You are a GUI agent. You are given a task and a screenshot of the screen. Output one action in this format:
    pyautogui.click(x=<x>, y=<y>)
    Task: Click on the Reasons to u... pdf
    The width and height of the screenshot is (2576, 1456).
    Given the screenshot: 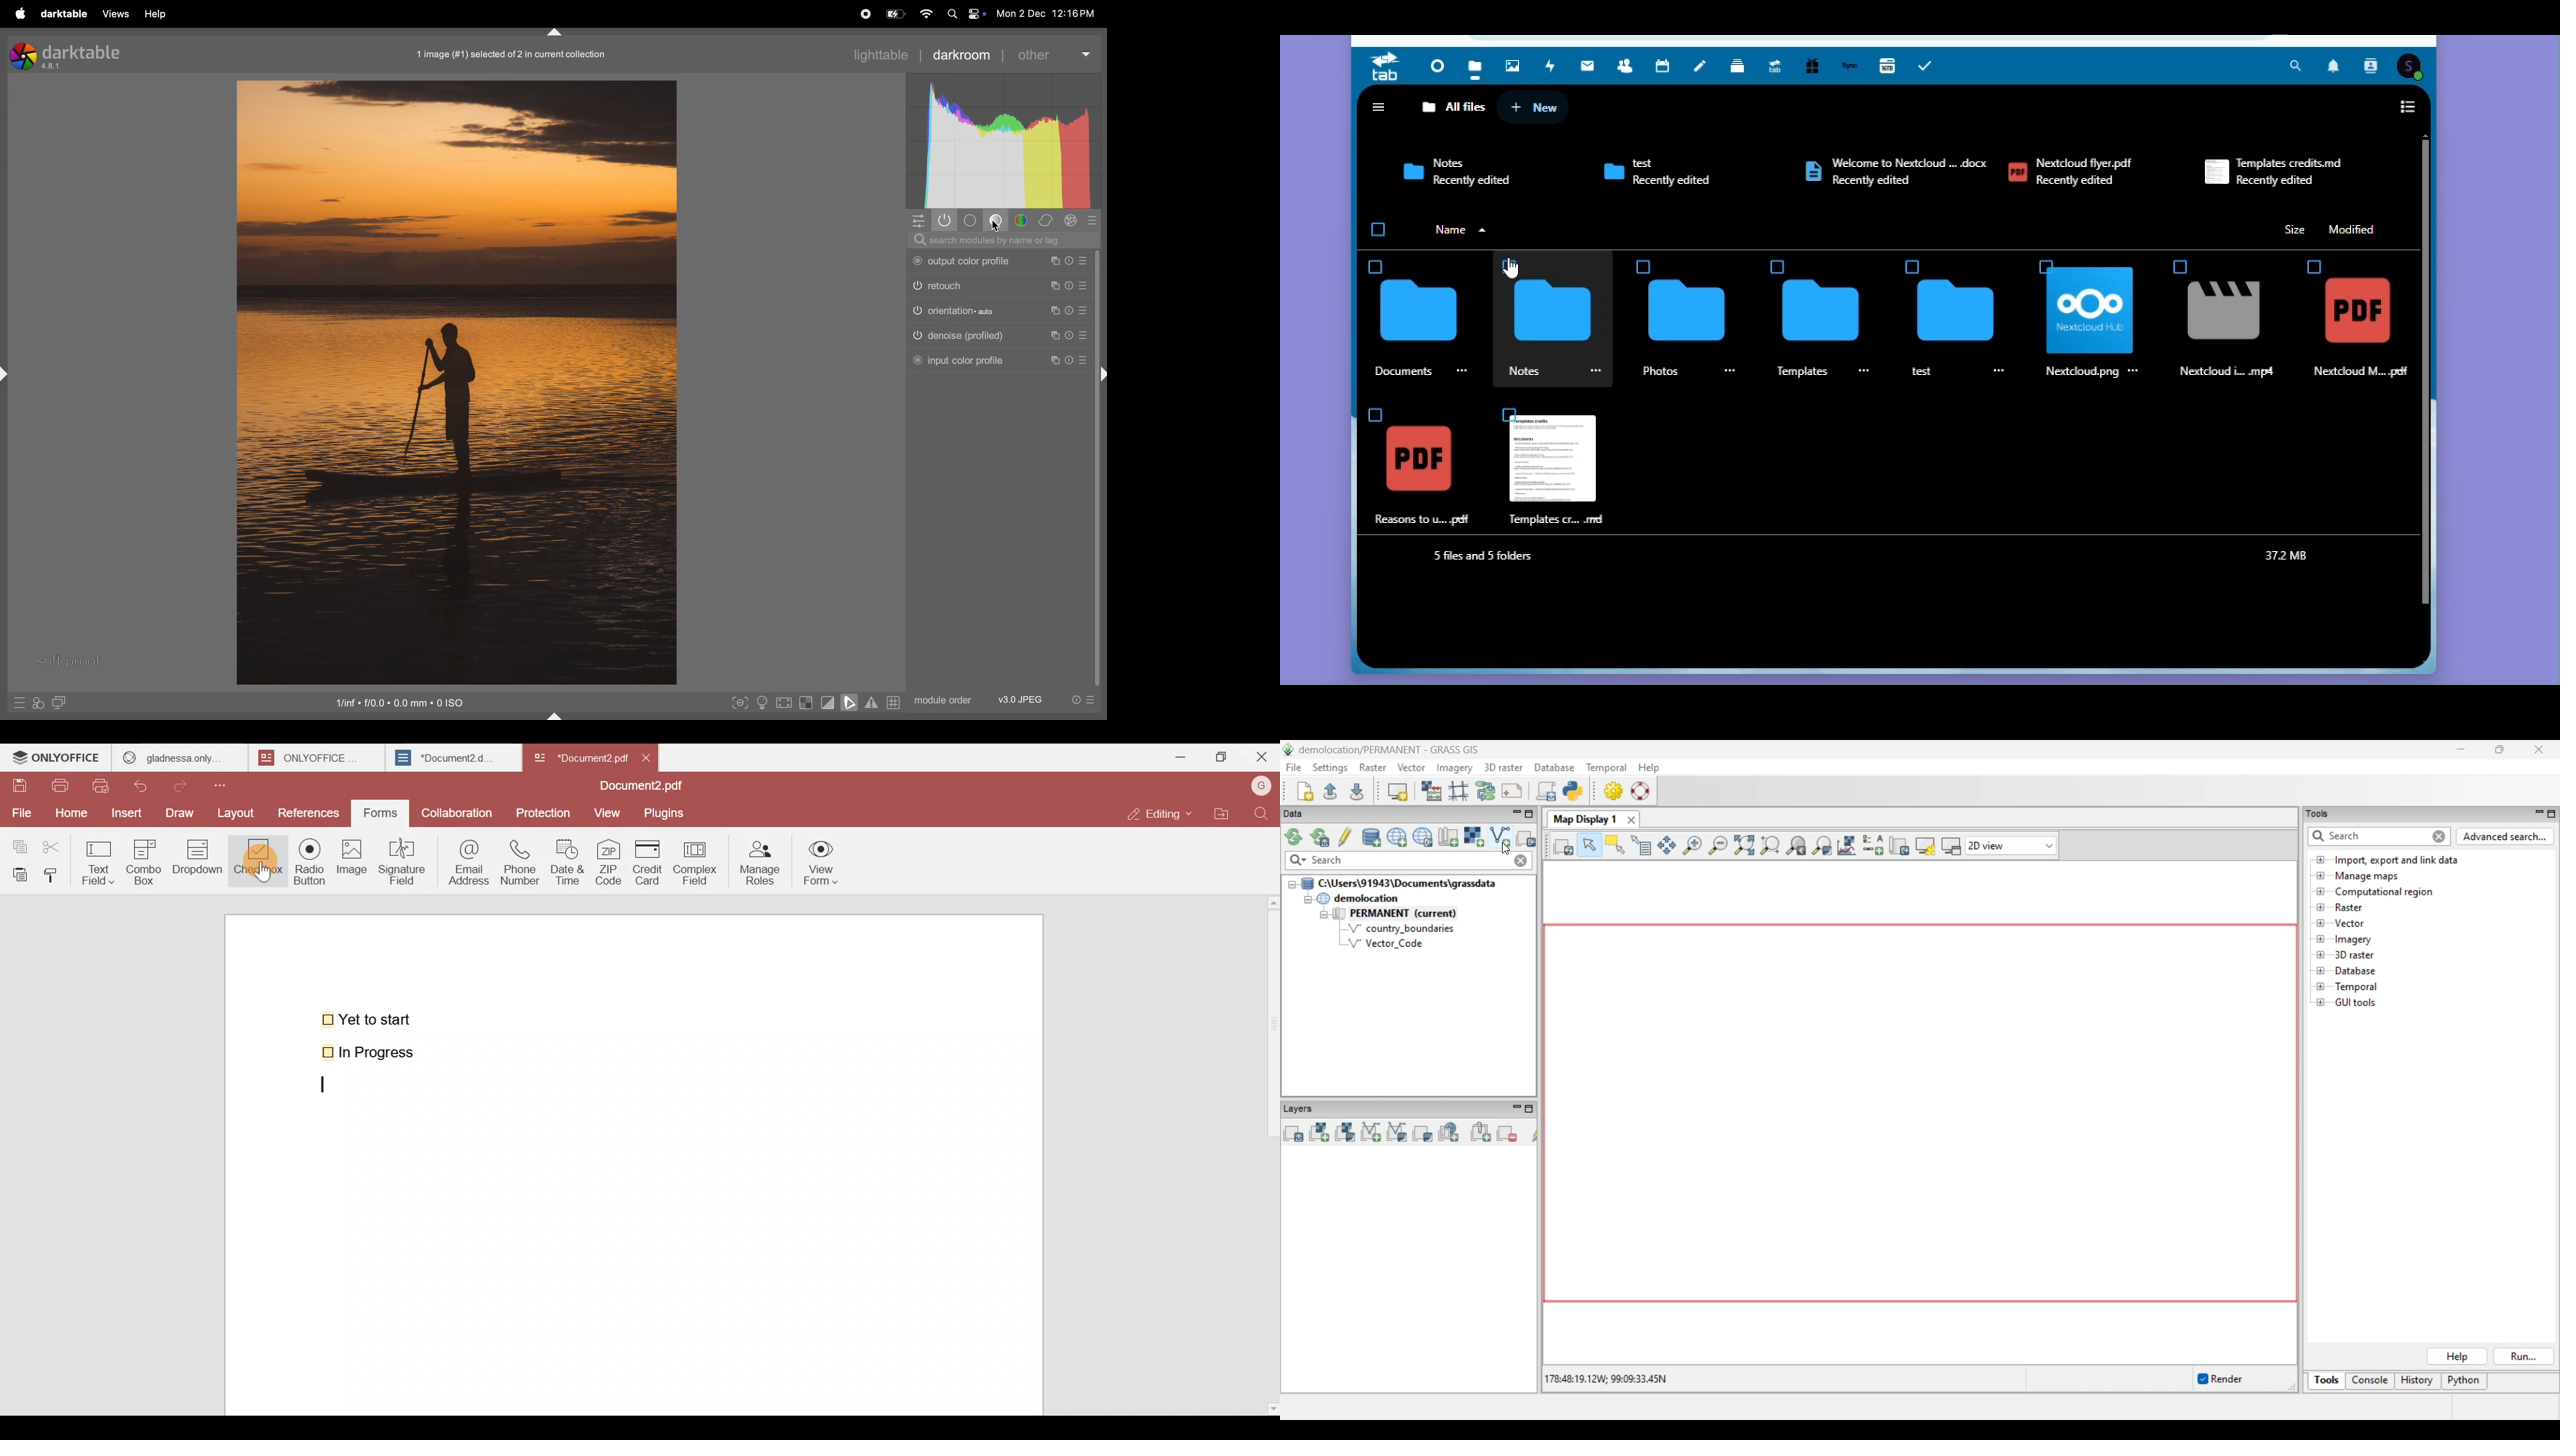 What is the action you would take?
    pyautogui.click(x=1421, y=519)
    